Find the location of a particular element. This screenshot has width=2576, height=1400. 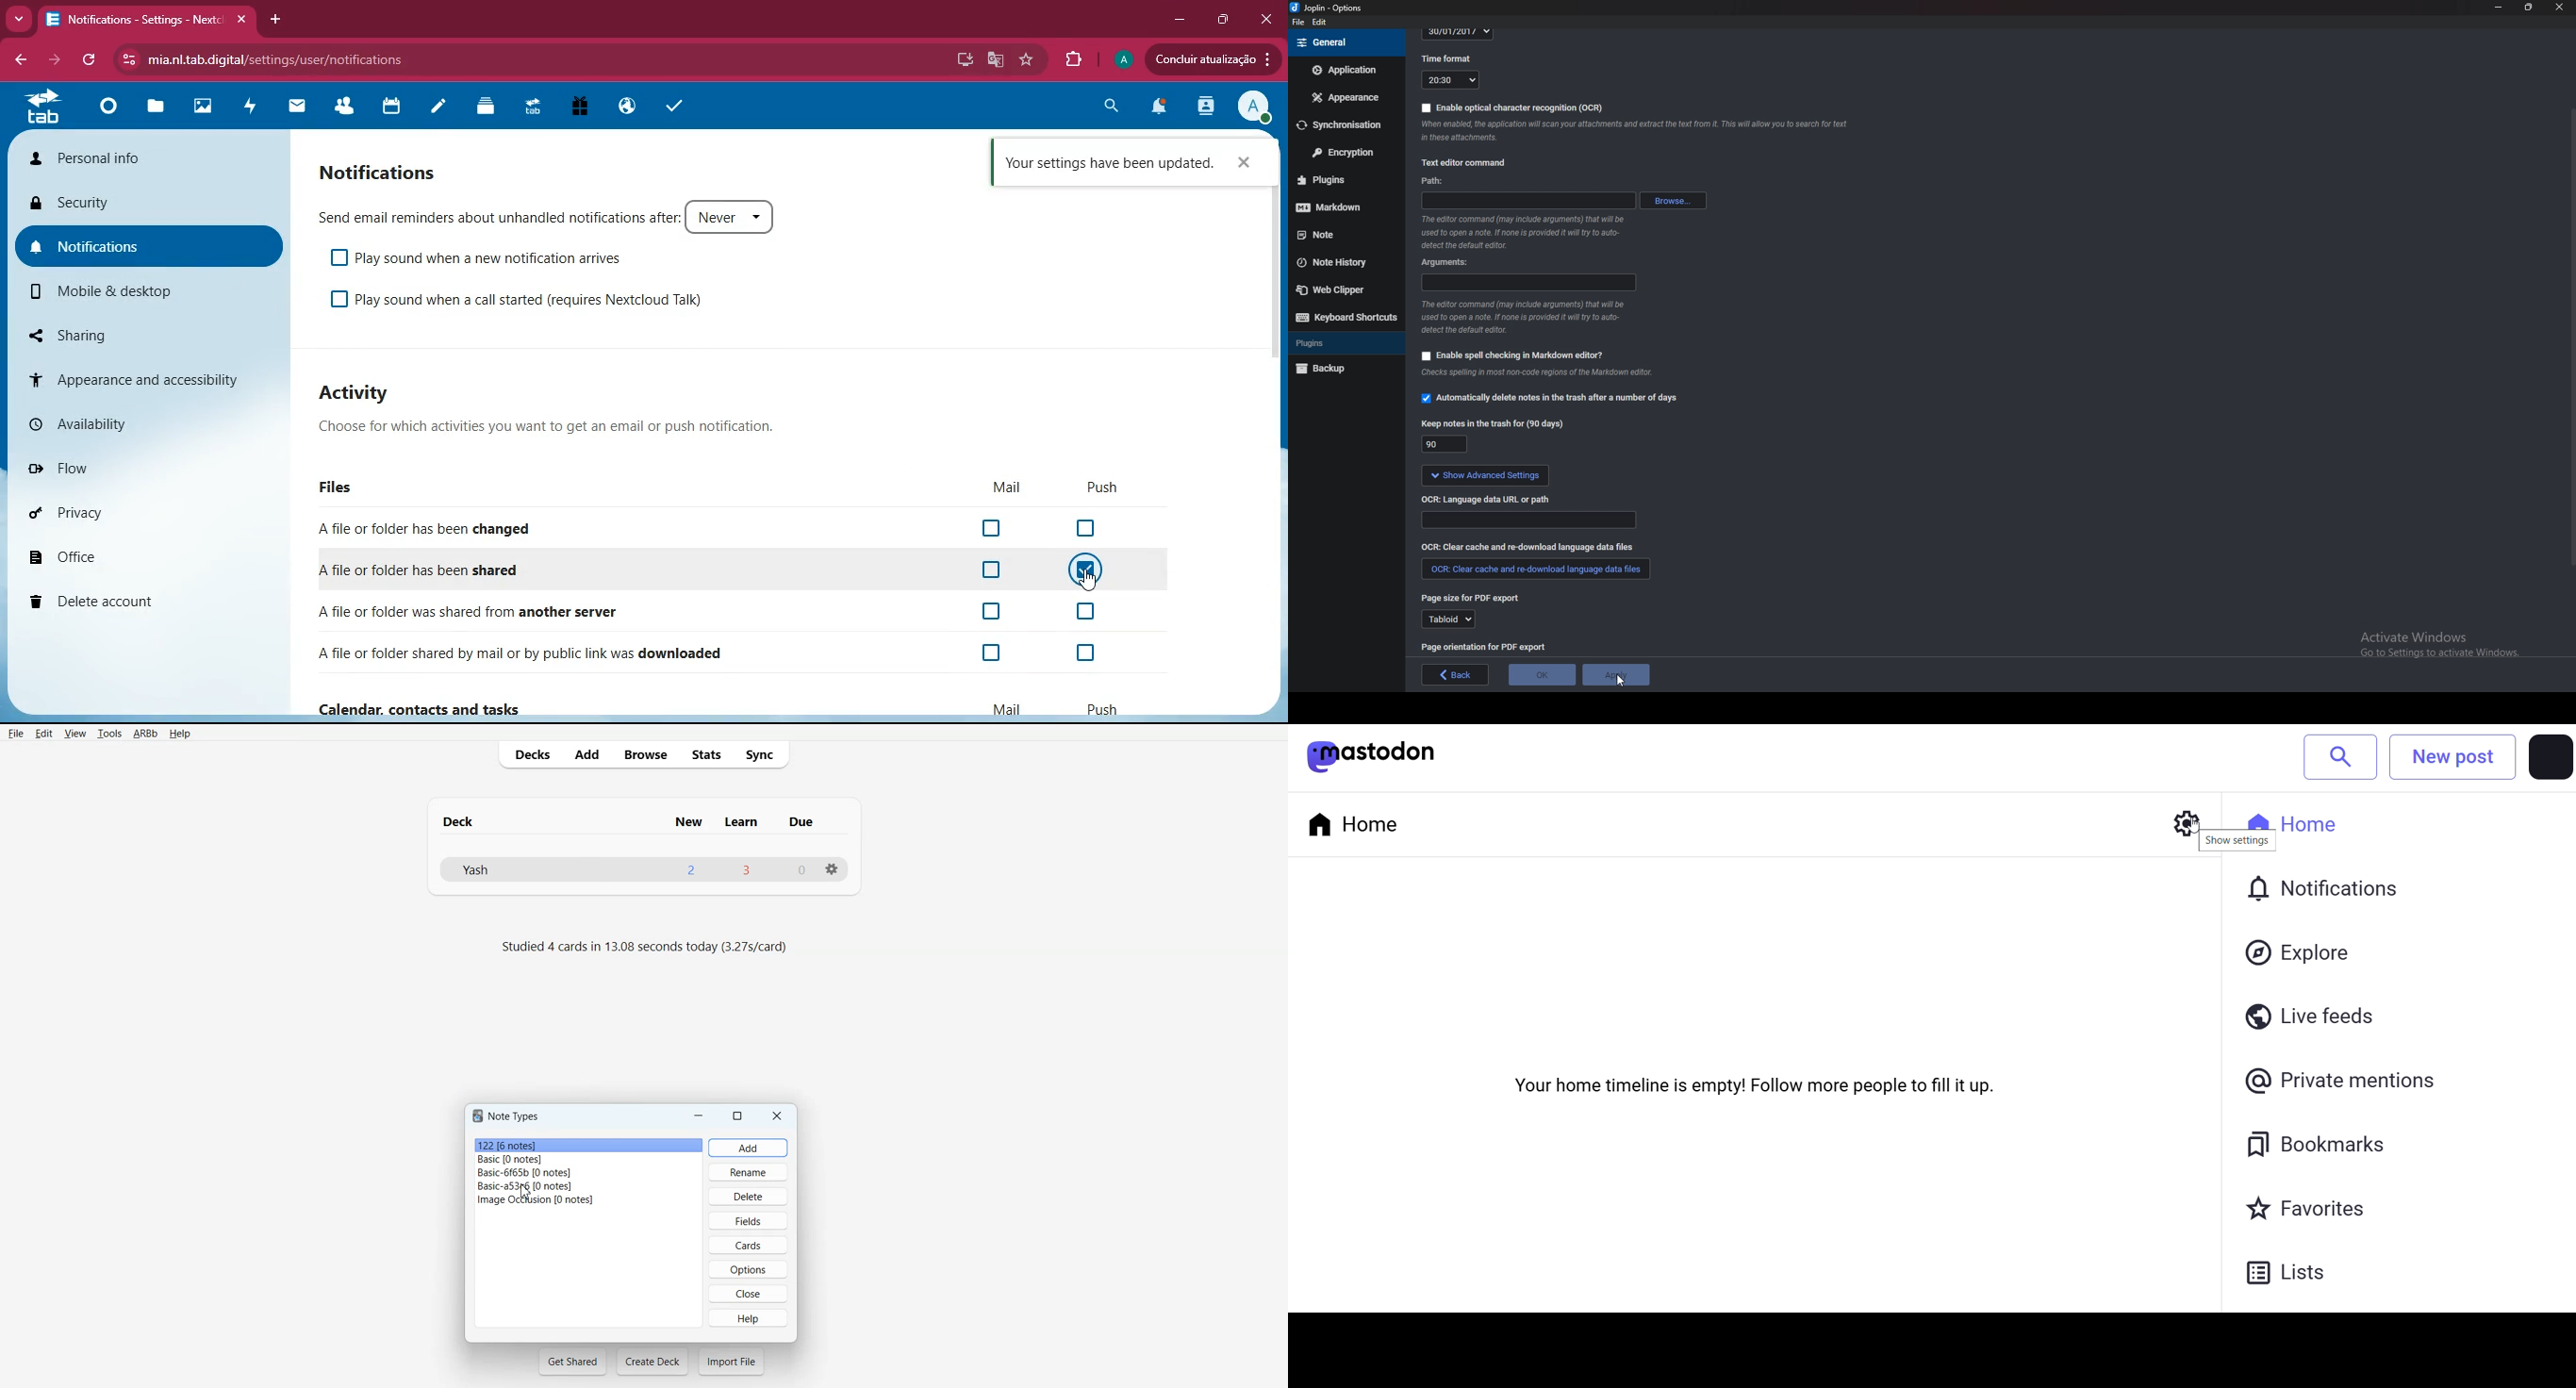

Minimize is located at coordinates (2499, 7).